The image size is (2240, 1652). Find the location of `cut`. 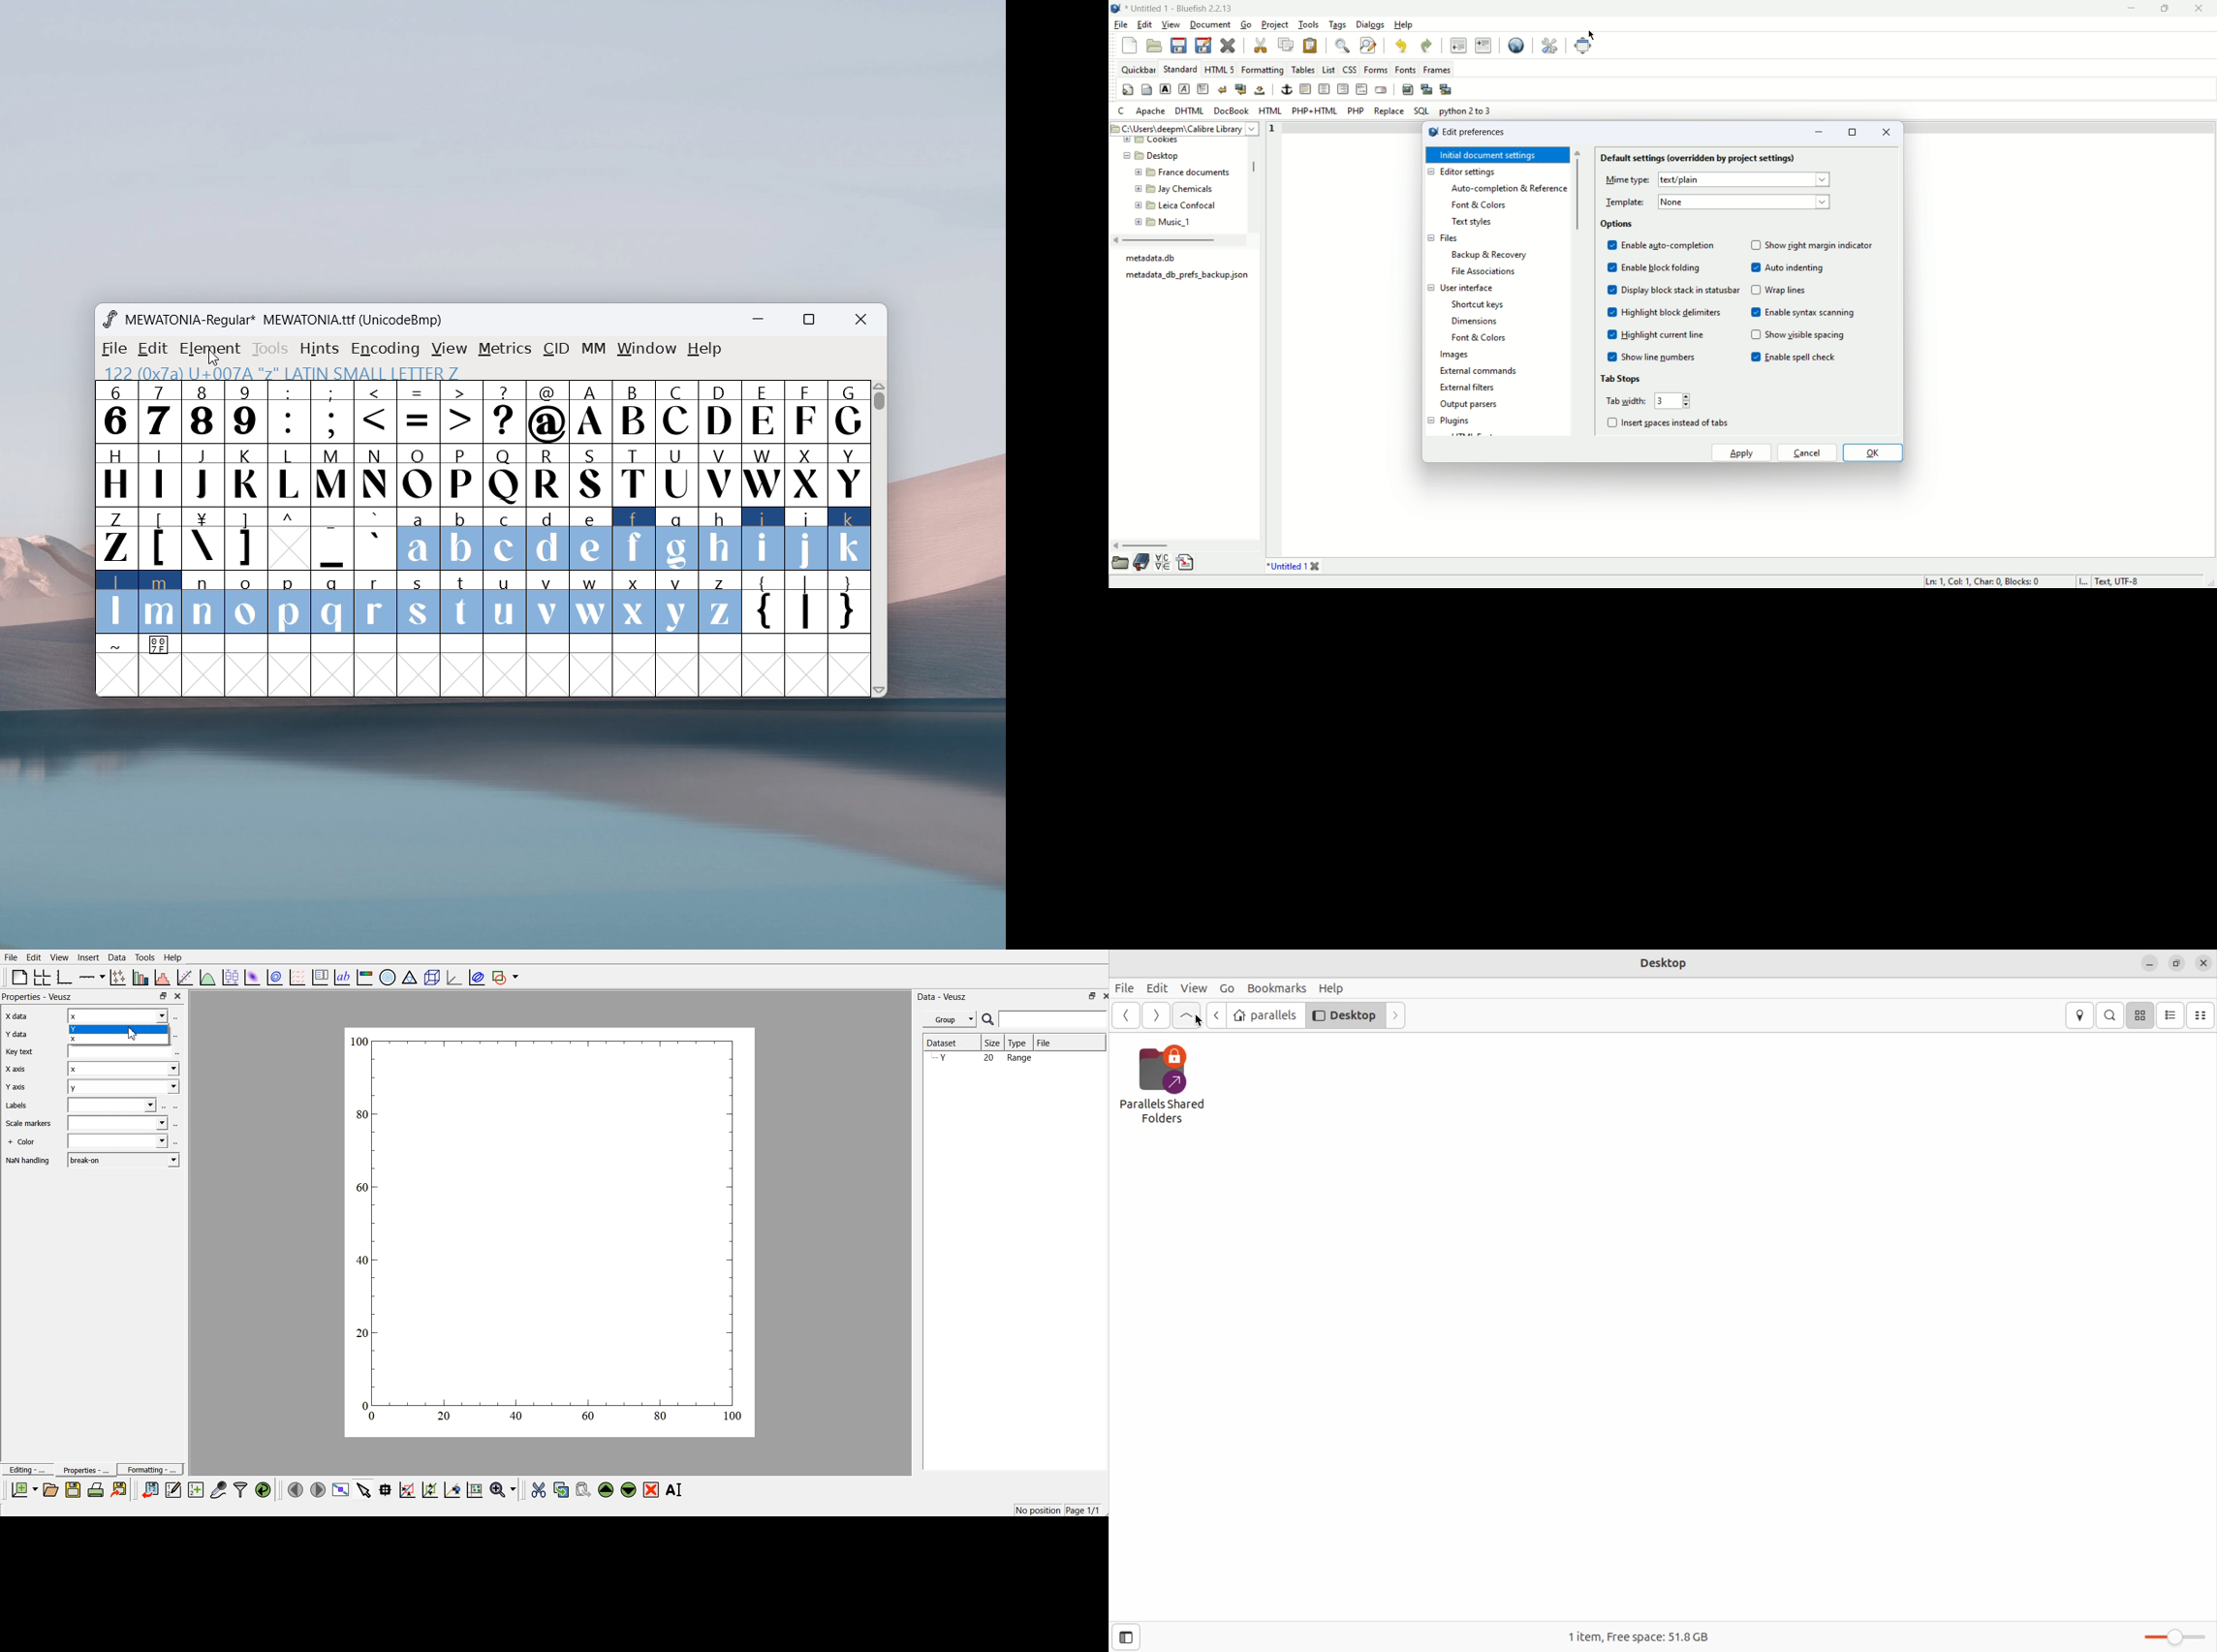

cut is located at coordinates (1261, 46).